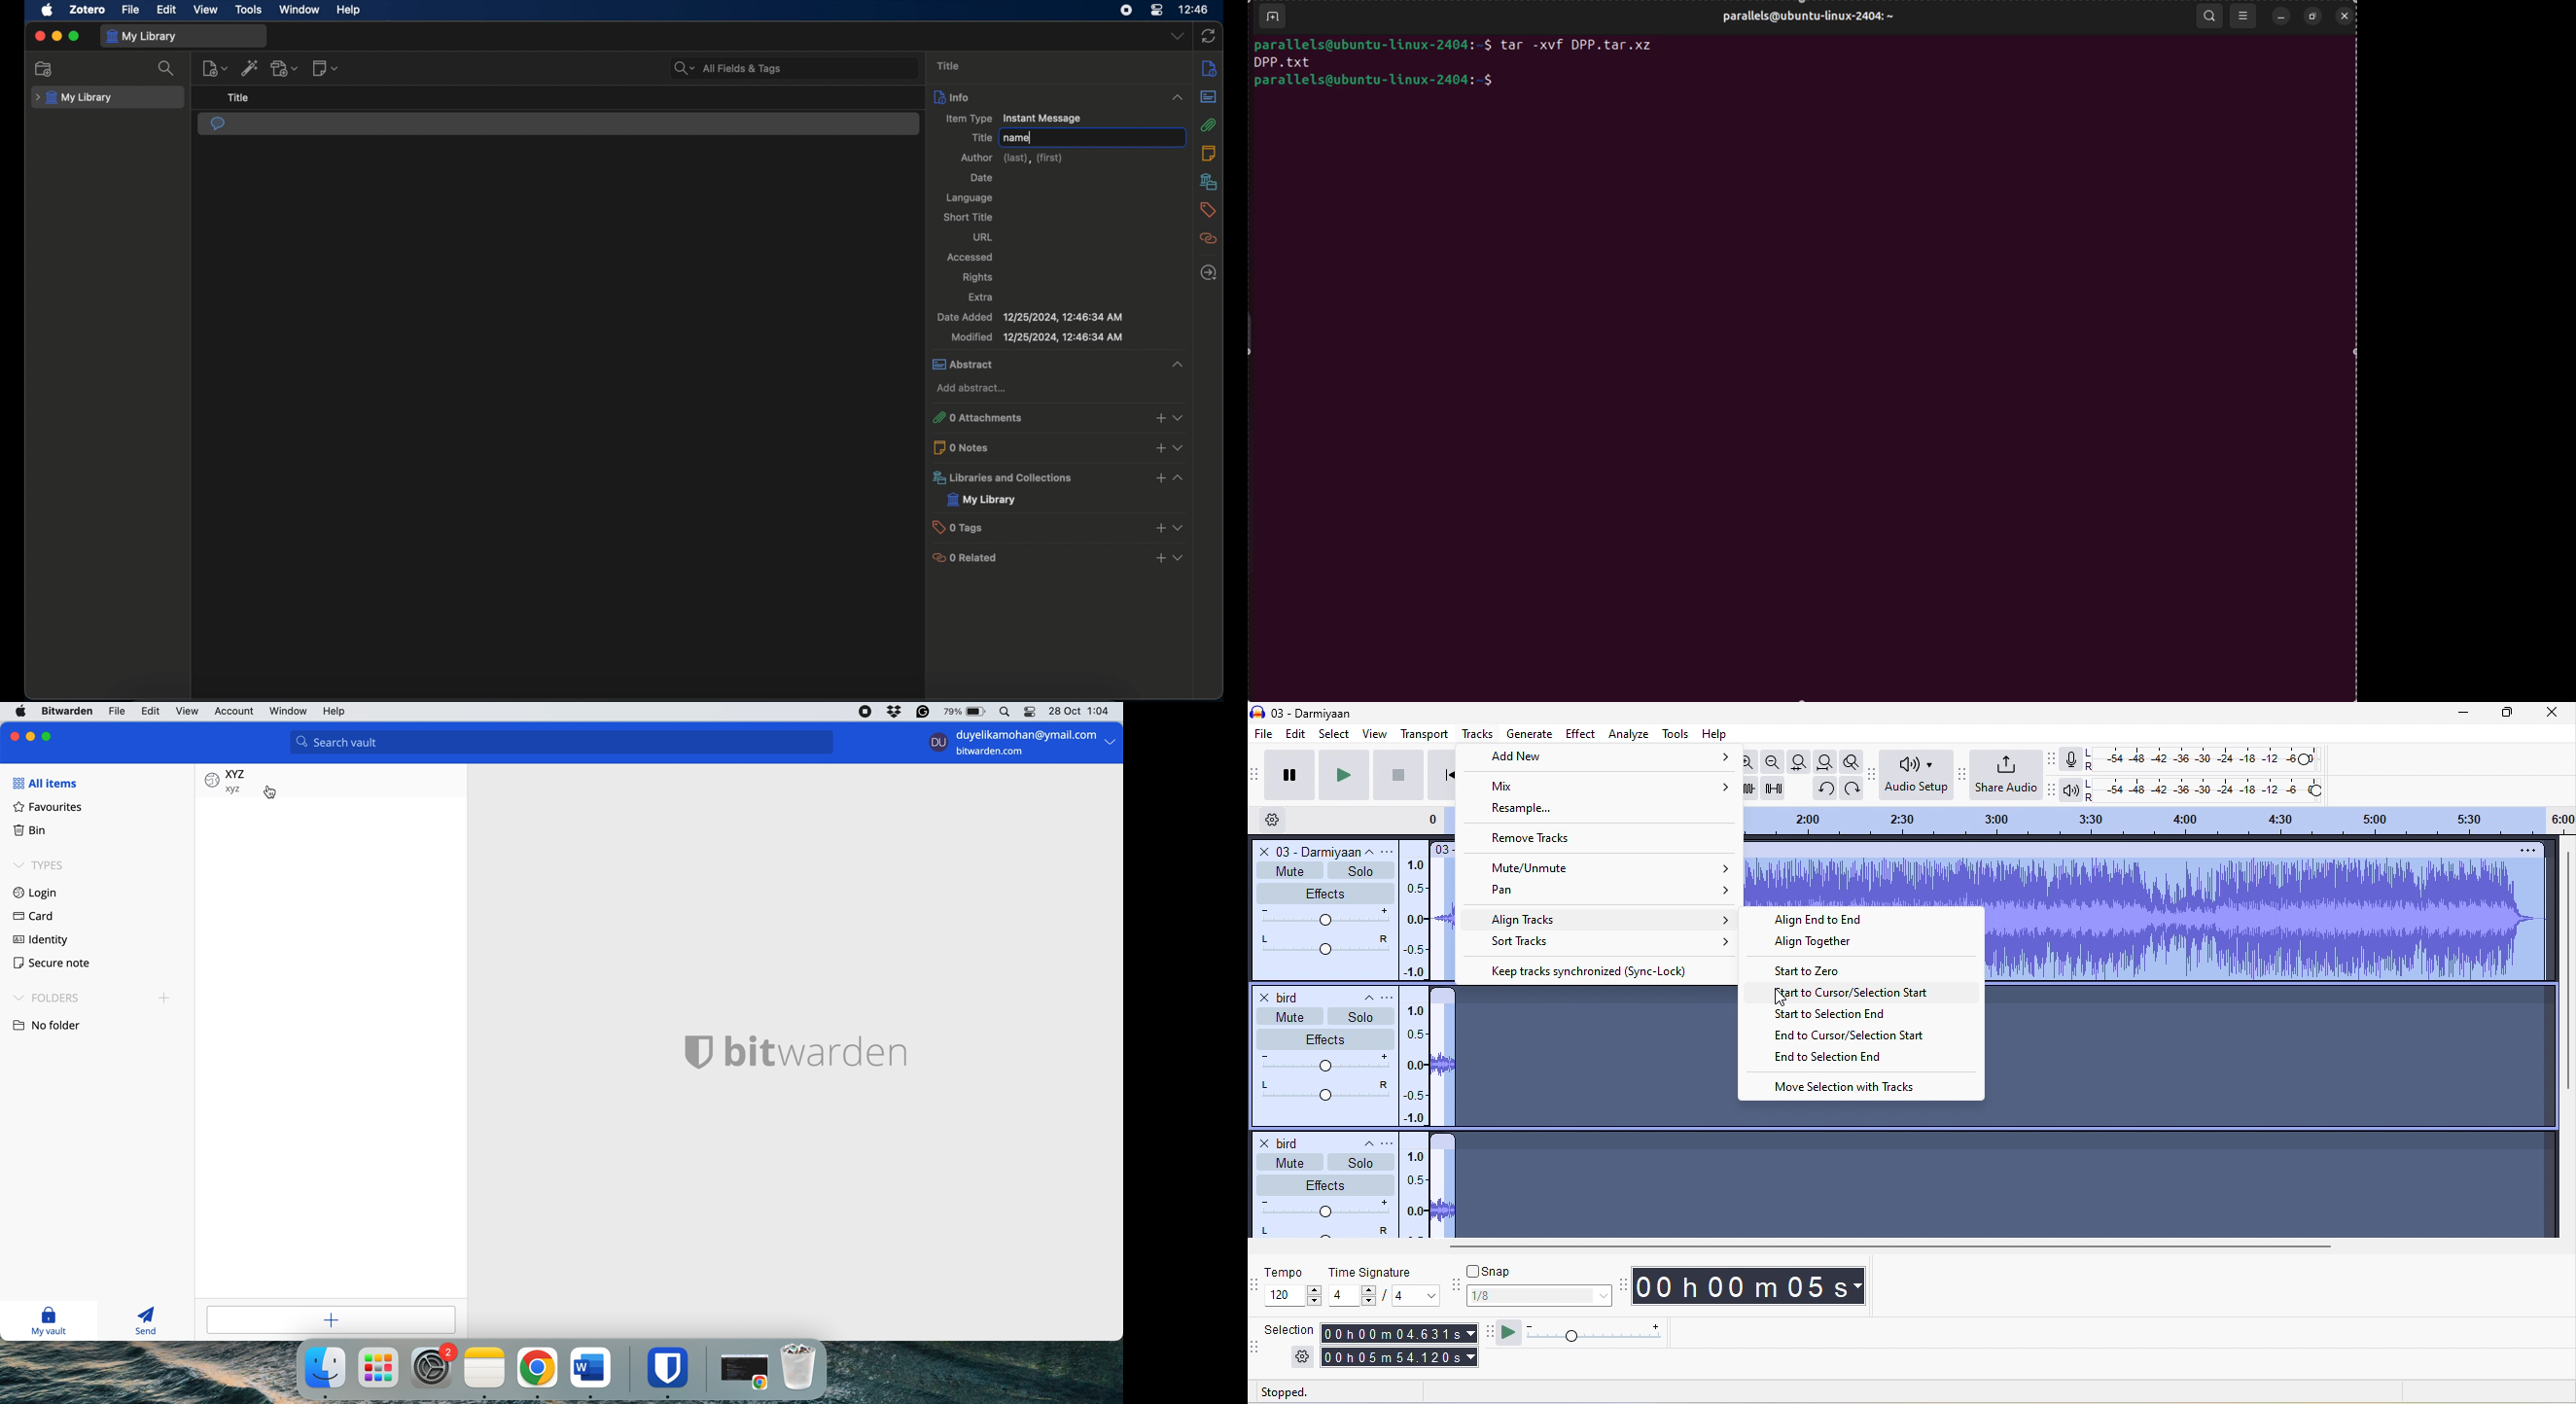 The height and width of the screenshot is (1428, 2576). Describe the element at coordinates (1747, 789) in the screenshot. I see `trim audio outside selection` at that location.